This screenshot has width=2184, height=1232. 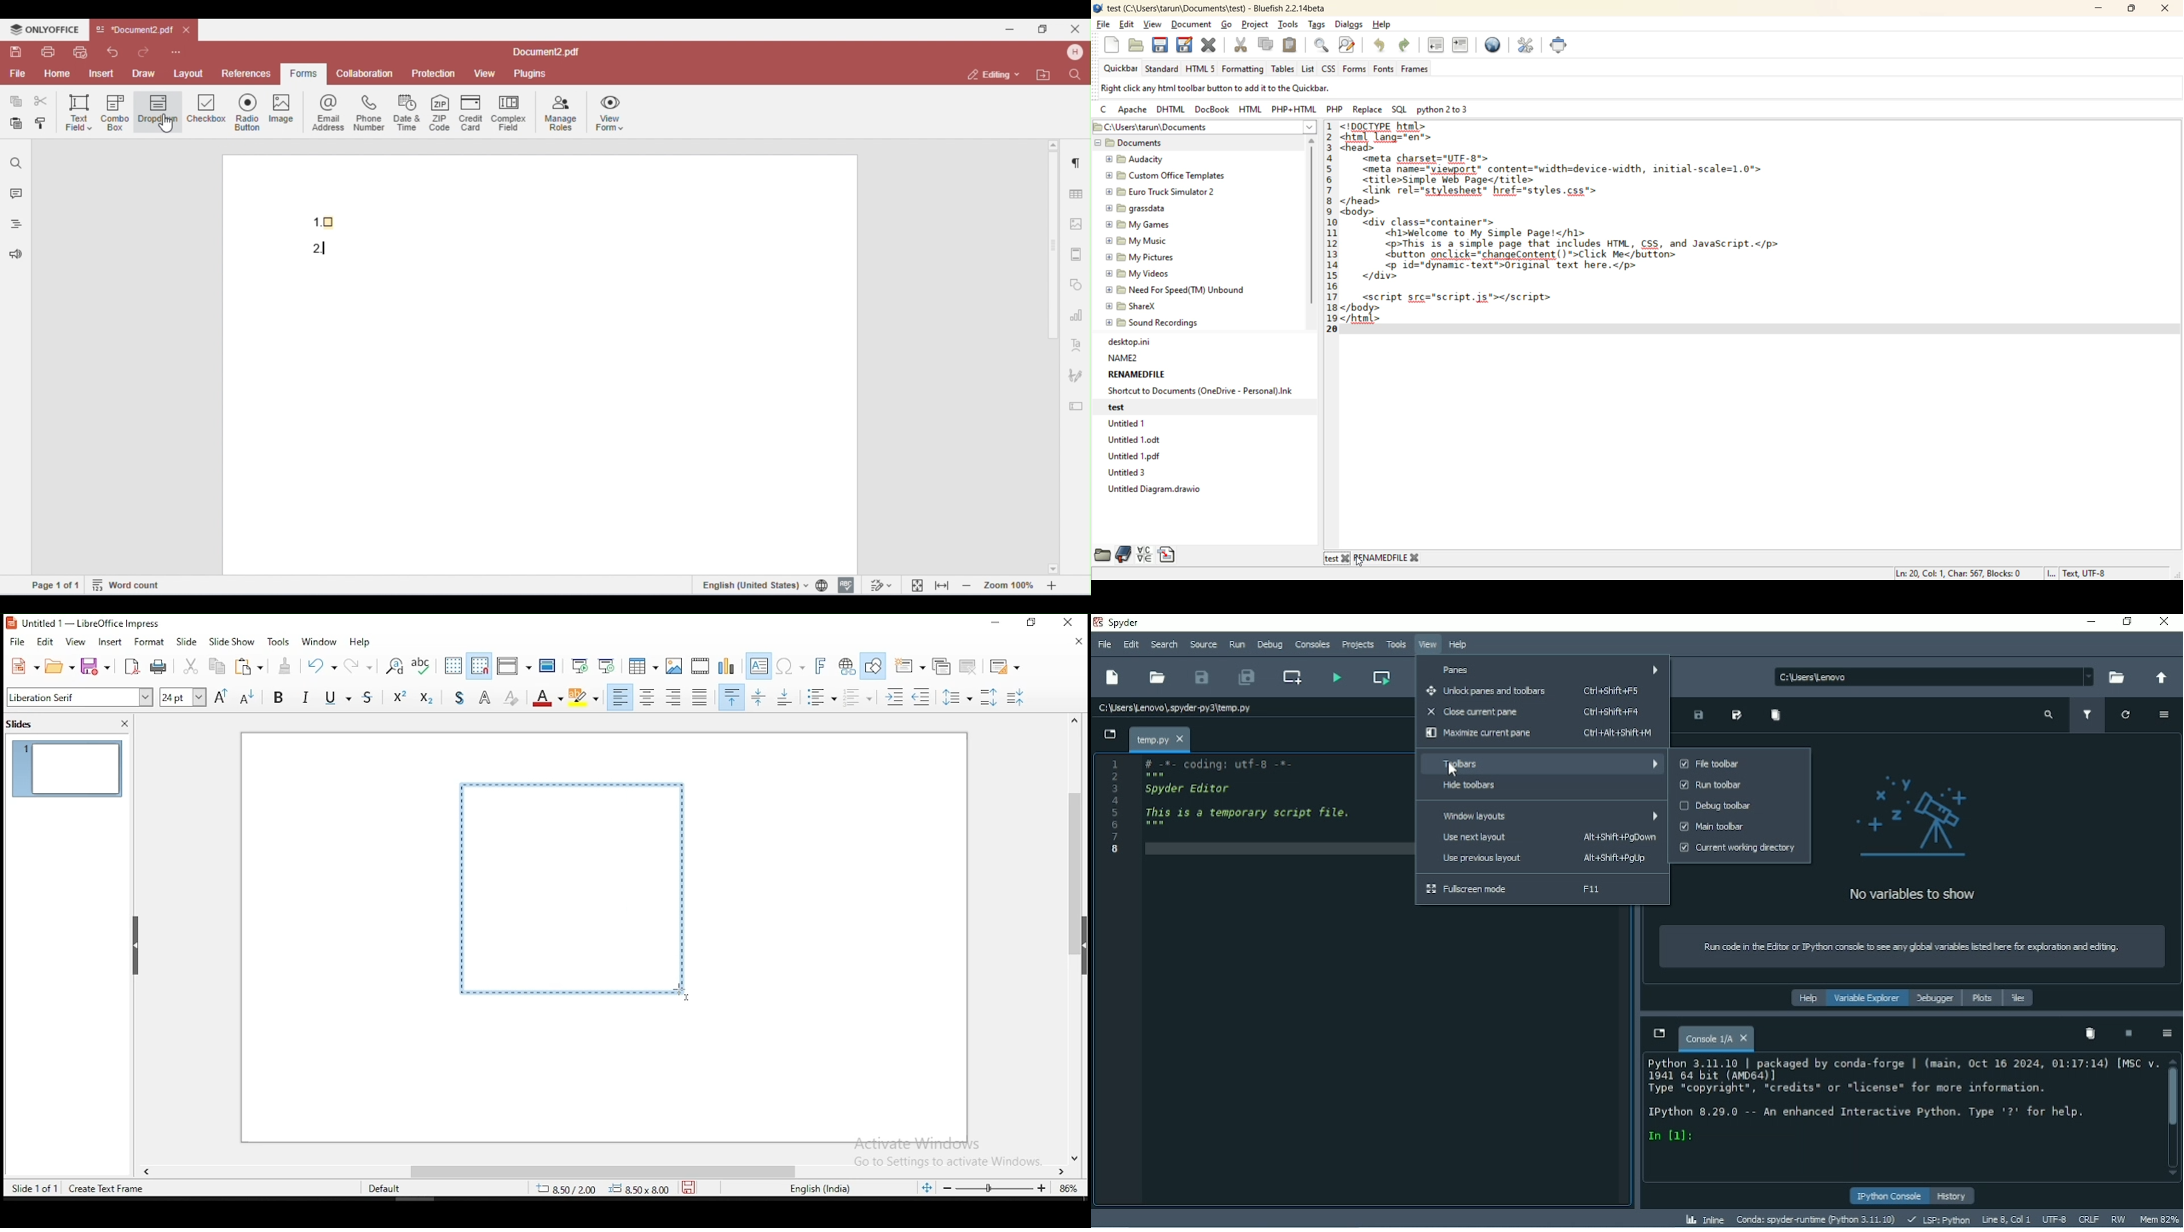 I want to click on save as, so click(x=1186, y=46).